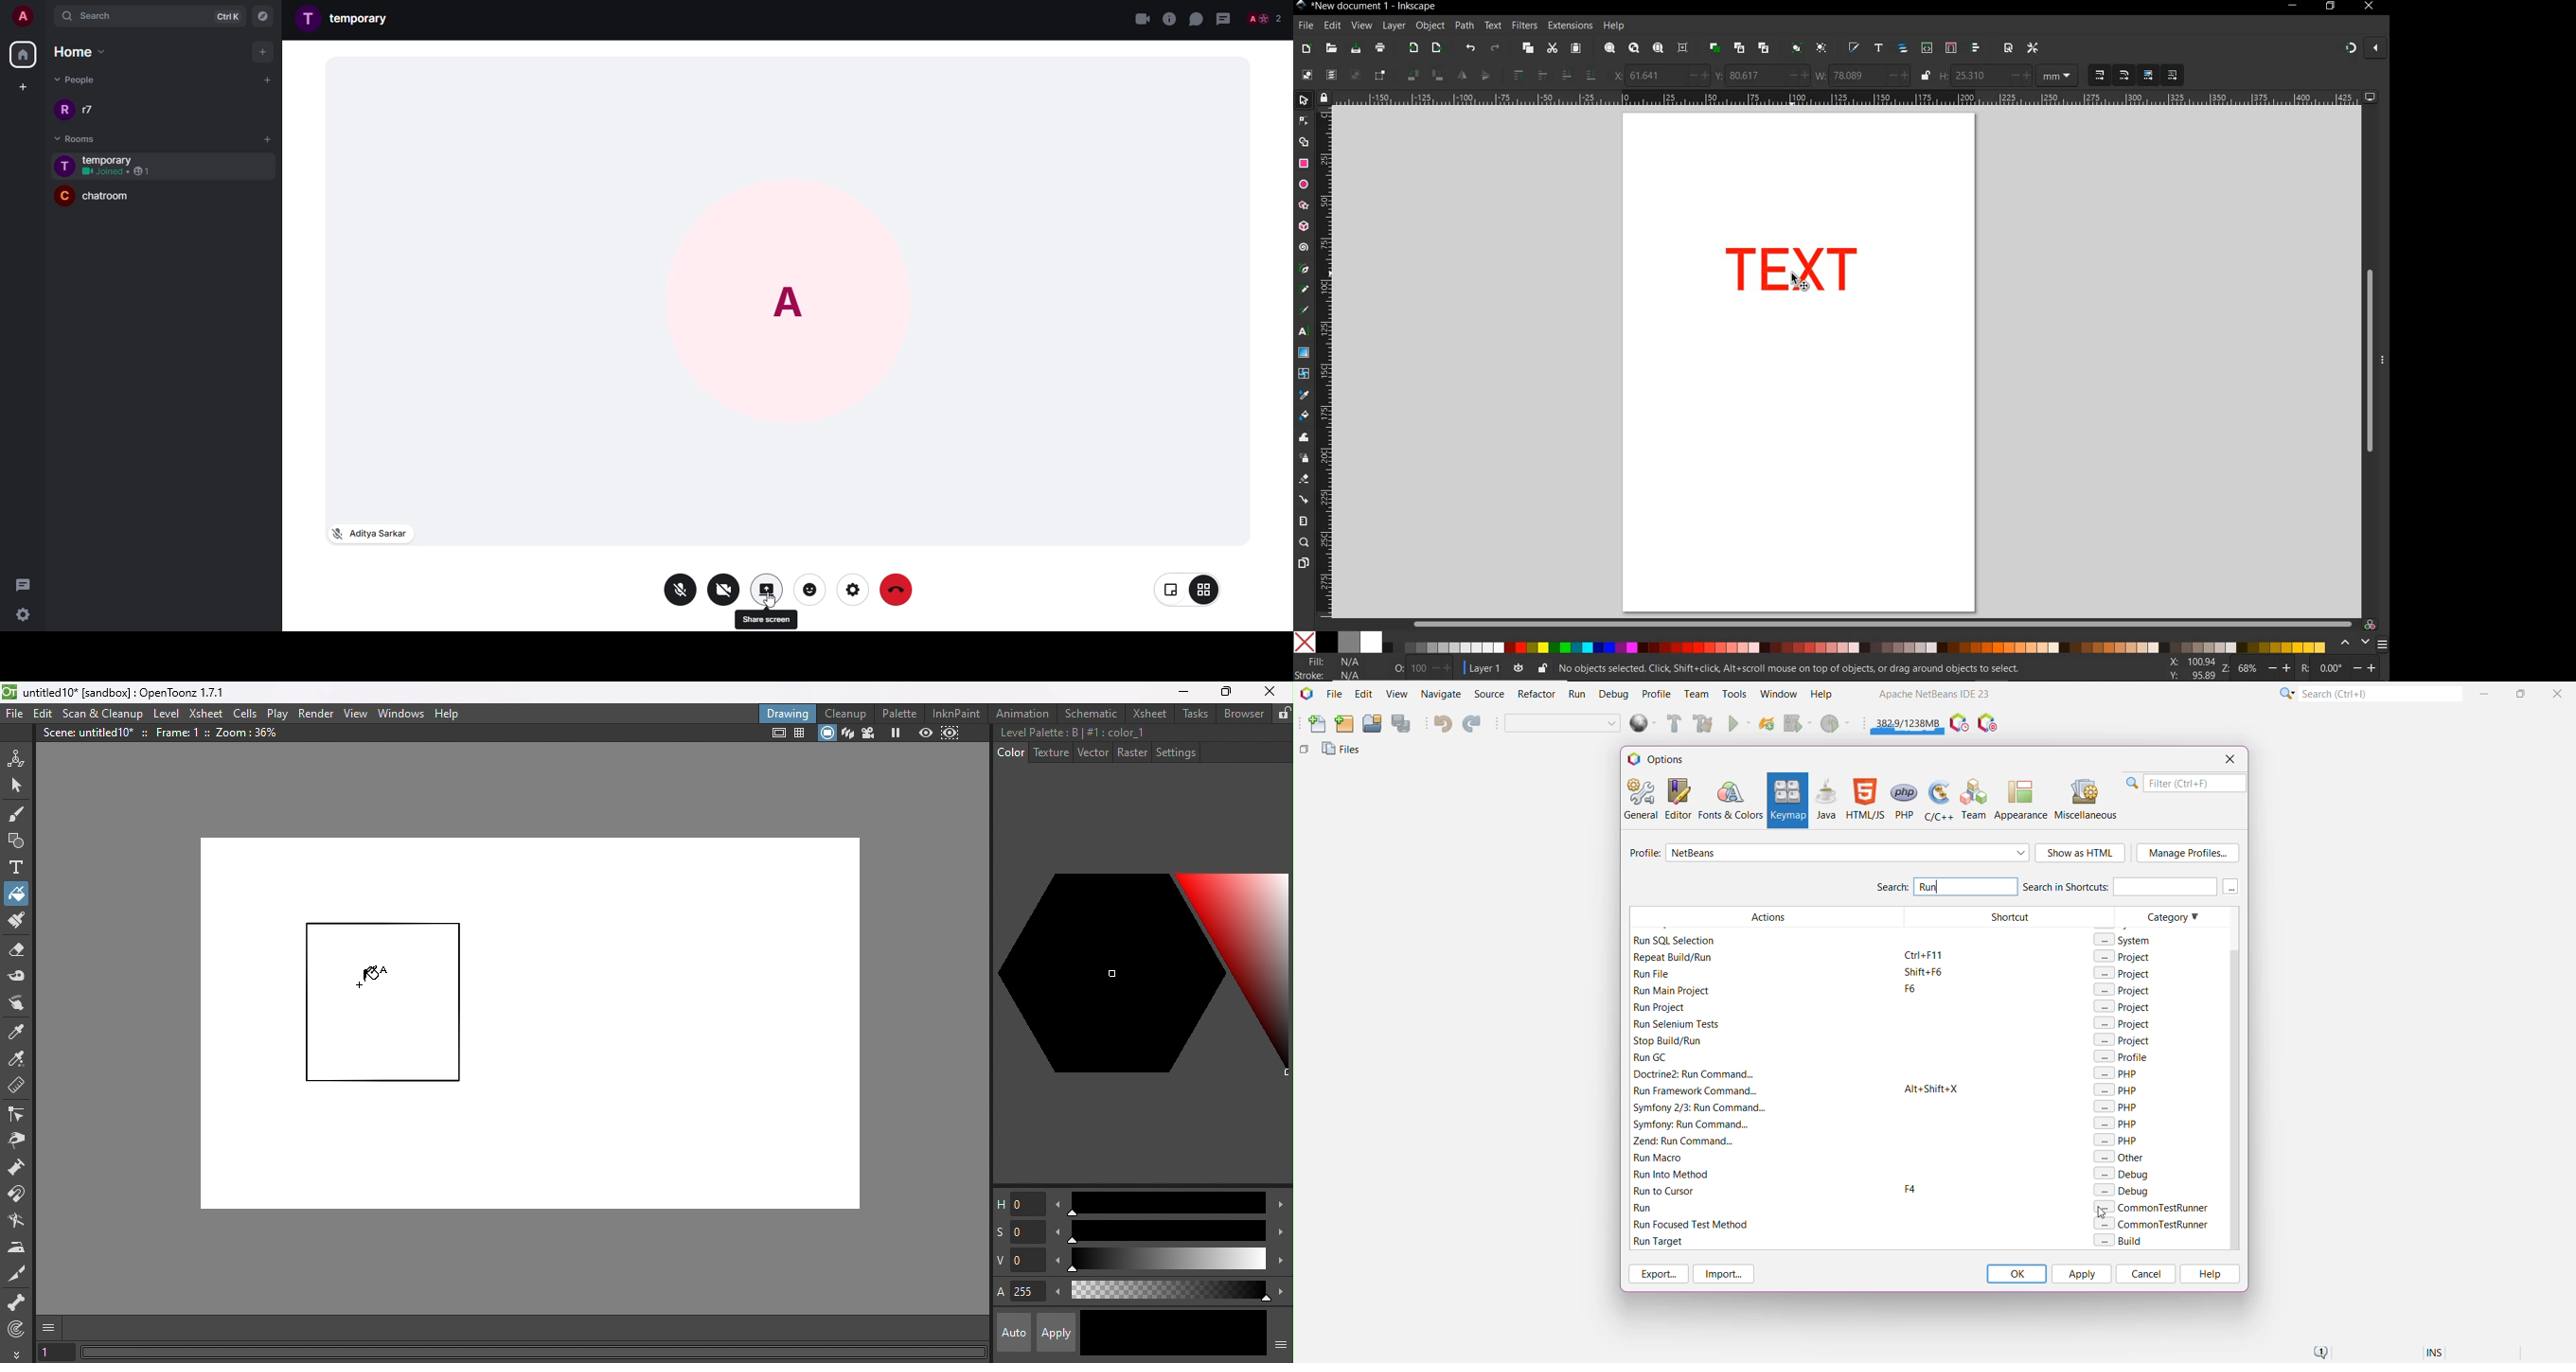 The width and height of the screenshot is (2576, 1372). I want to click on Ruler tool, so click(17, 1088).